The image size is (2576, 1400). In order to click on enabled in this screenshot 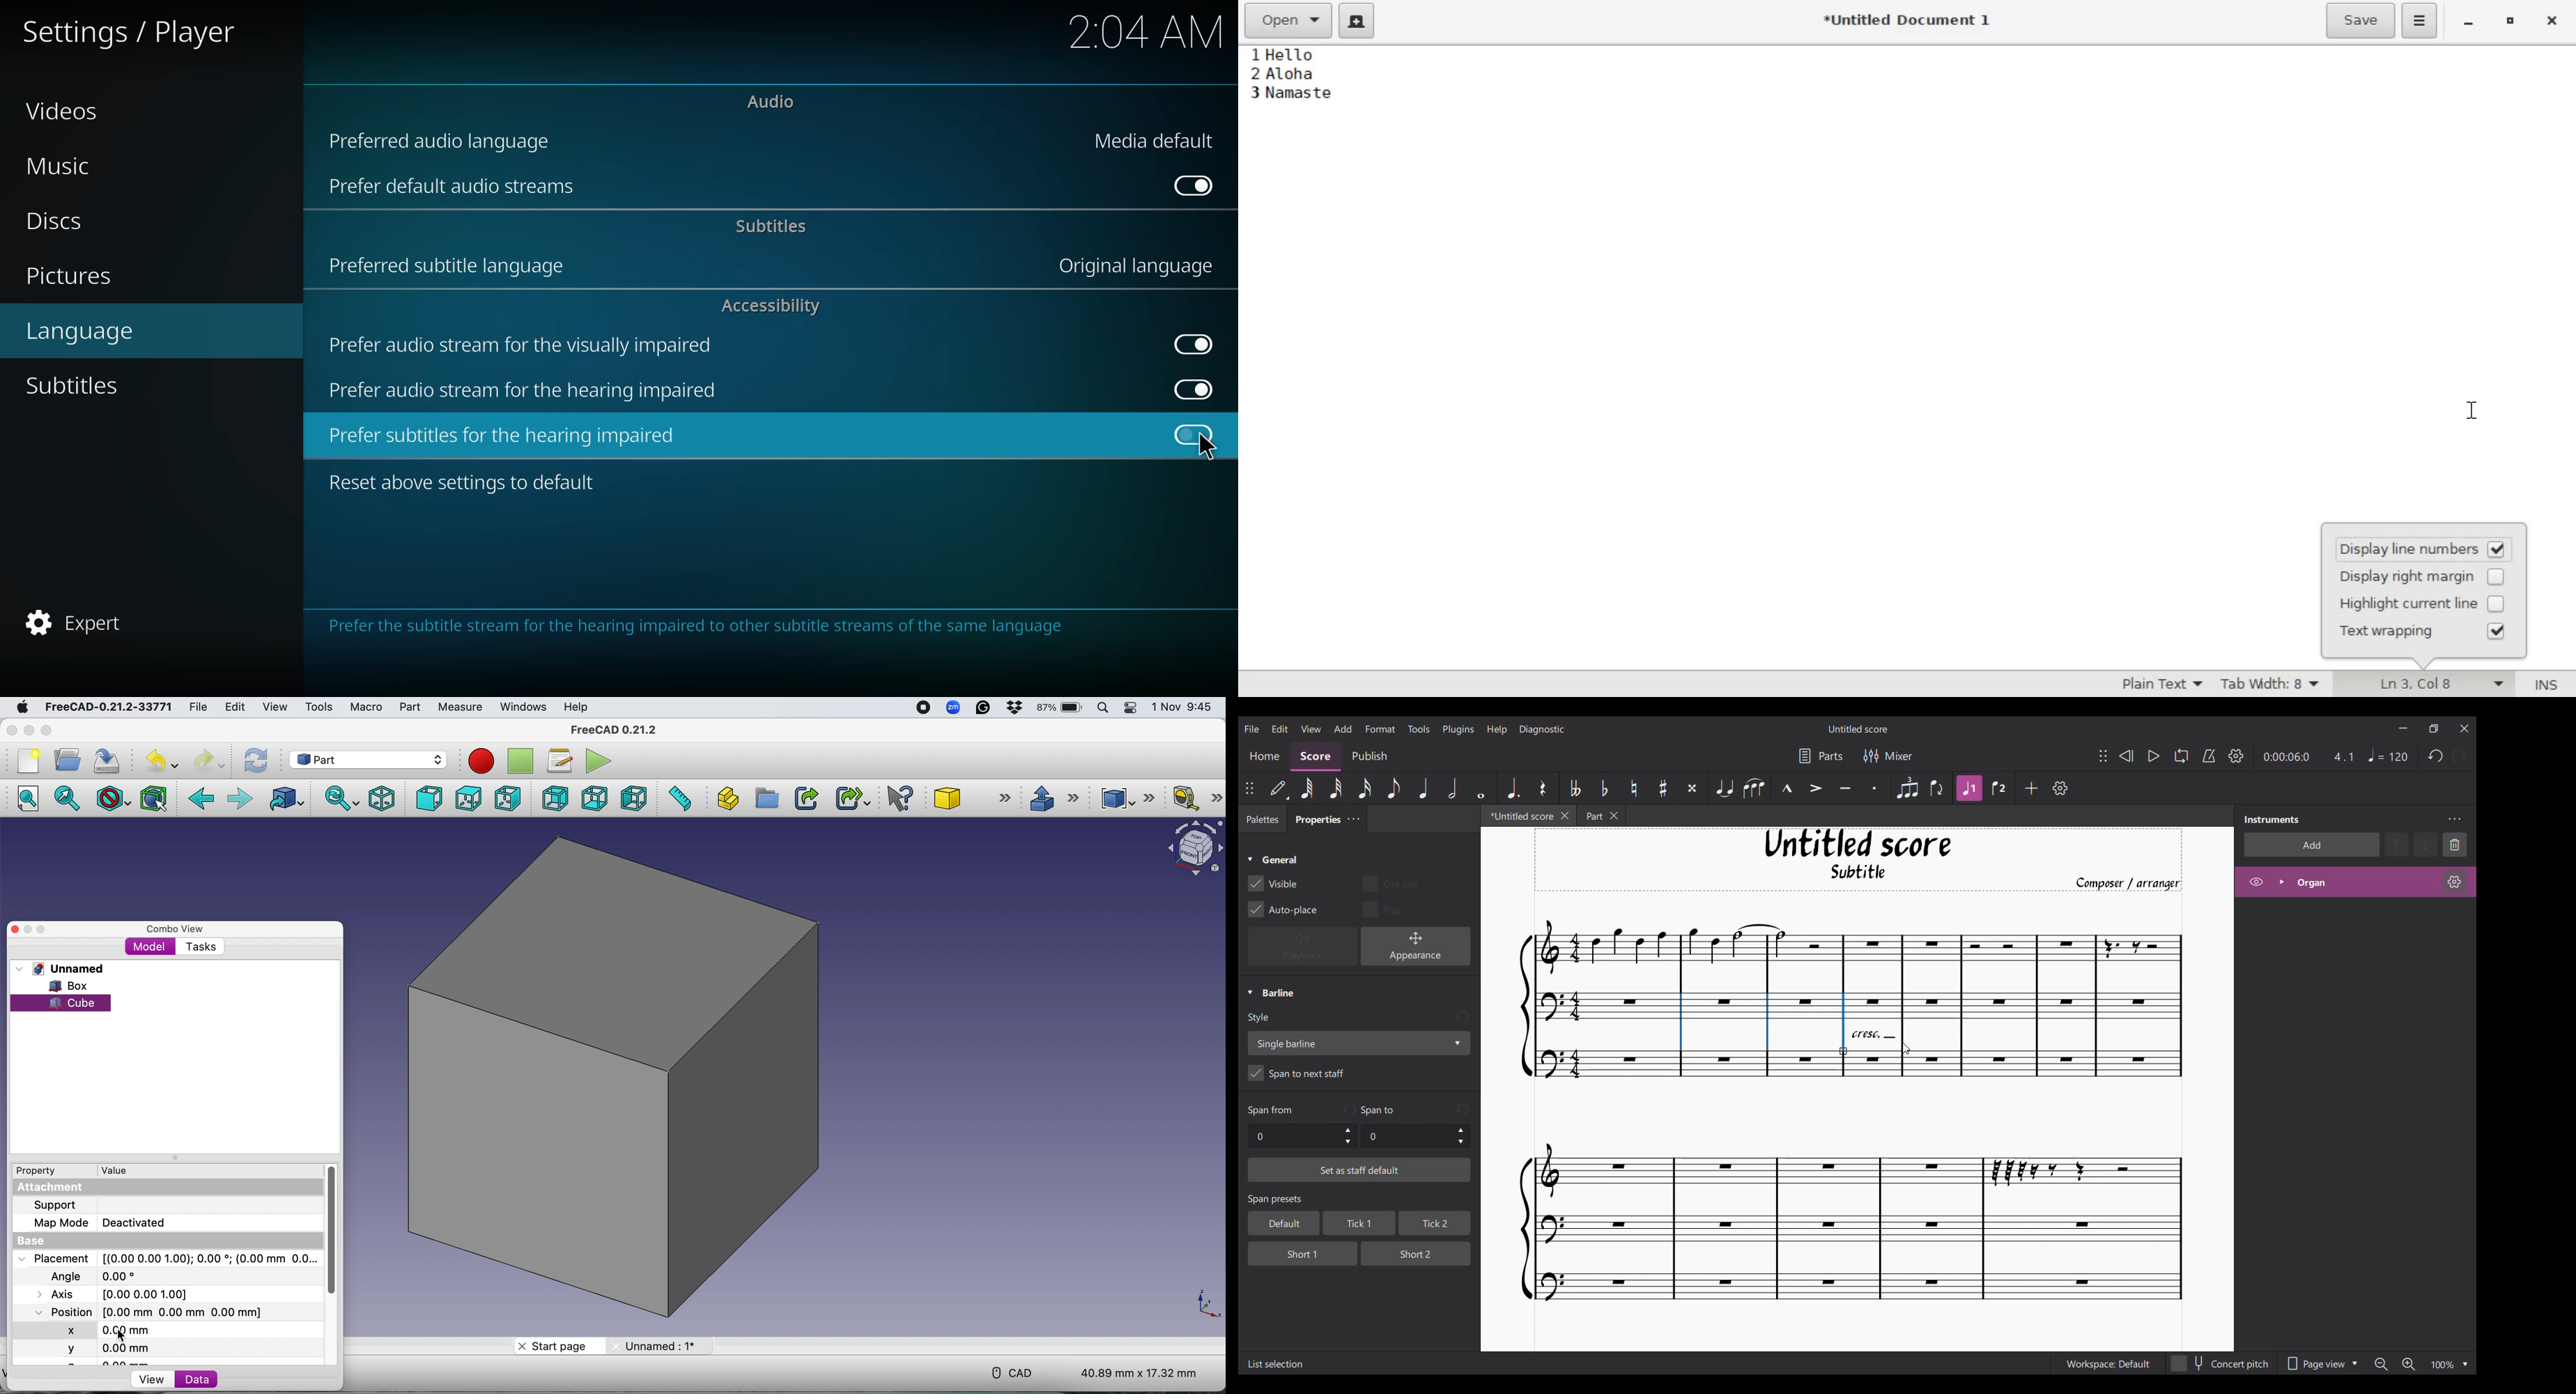, I will do `click(1192, 345)`.